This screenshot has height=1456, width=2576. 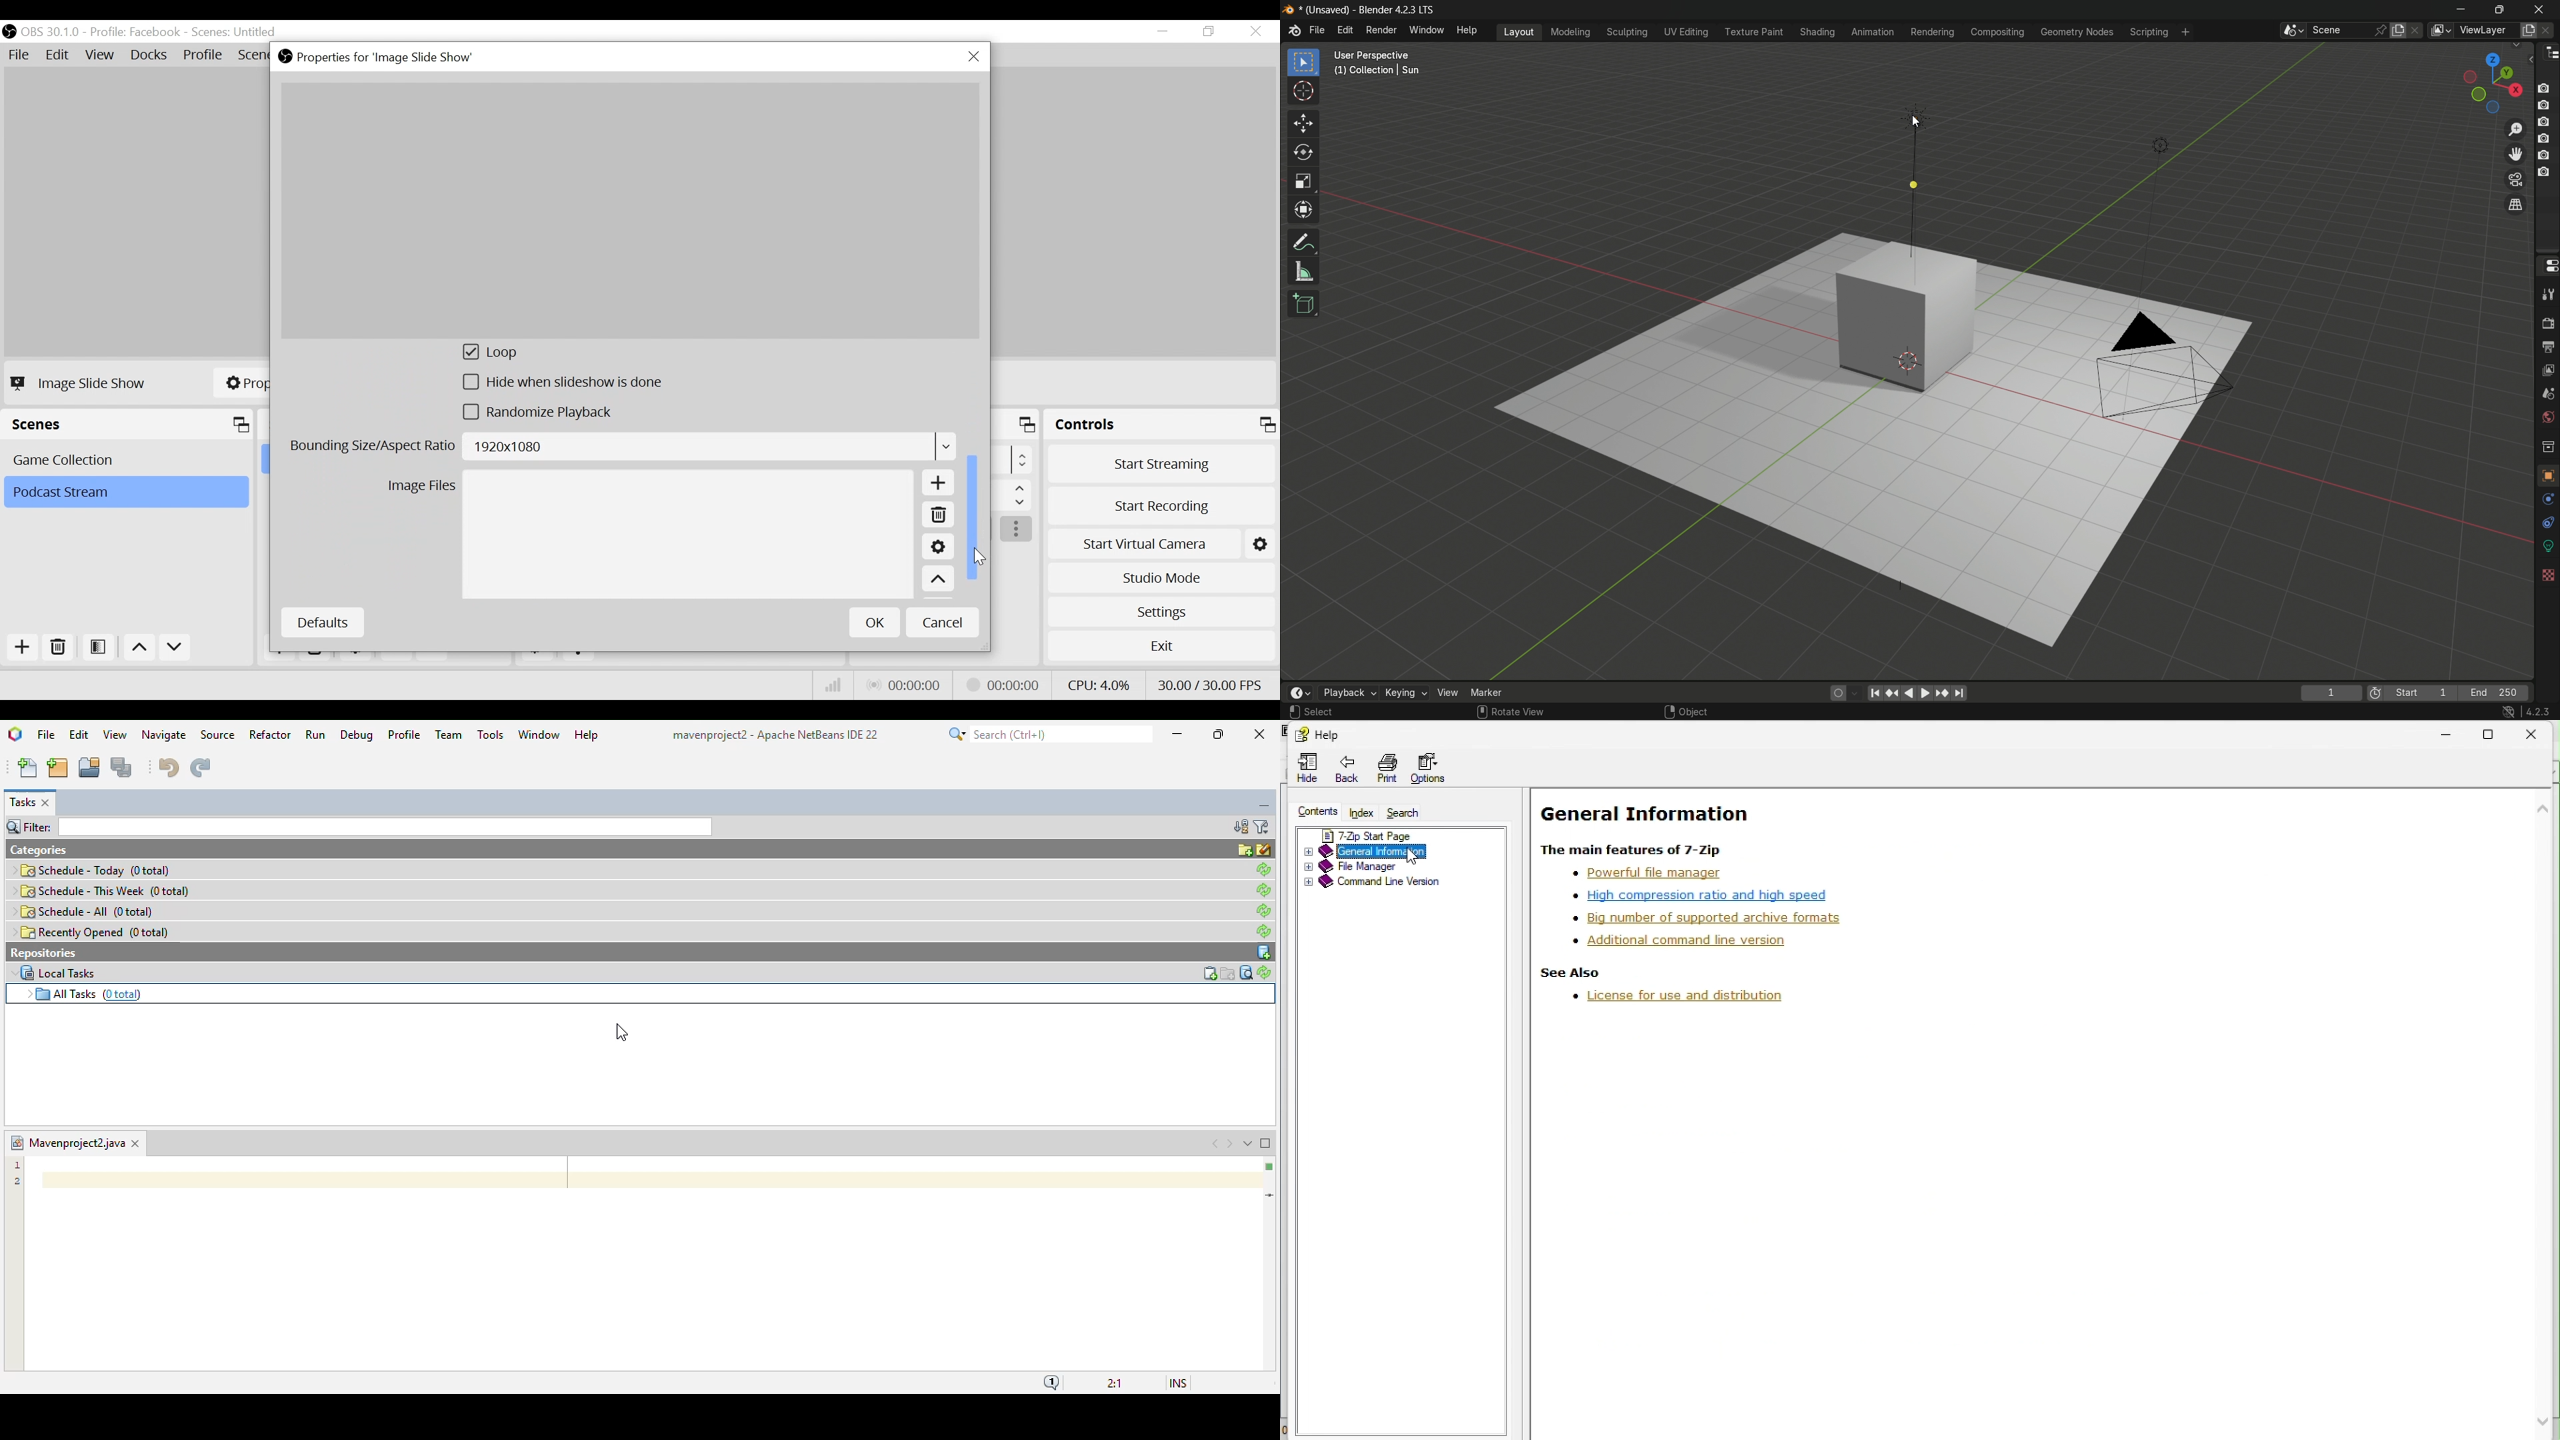 I want to click on File, so click(x=21, y=55).